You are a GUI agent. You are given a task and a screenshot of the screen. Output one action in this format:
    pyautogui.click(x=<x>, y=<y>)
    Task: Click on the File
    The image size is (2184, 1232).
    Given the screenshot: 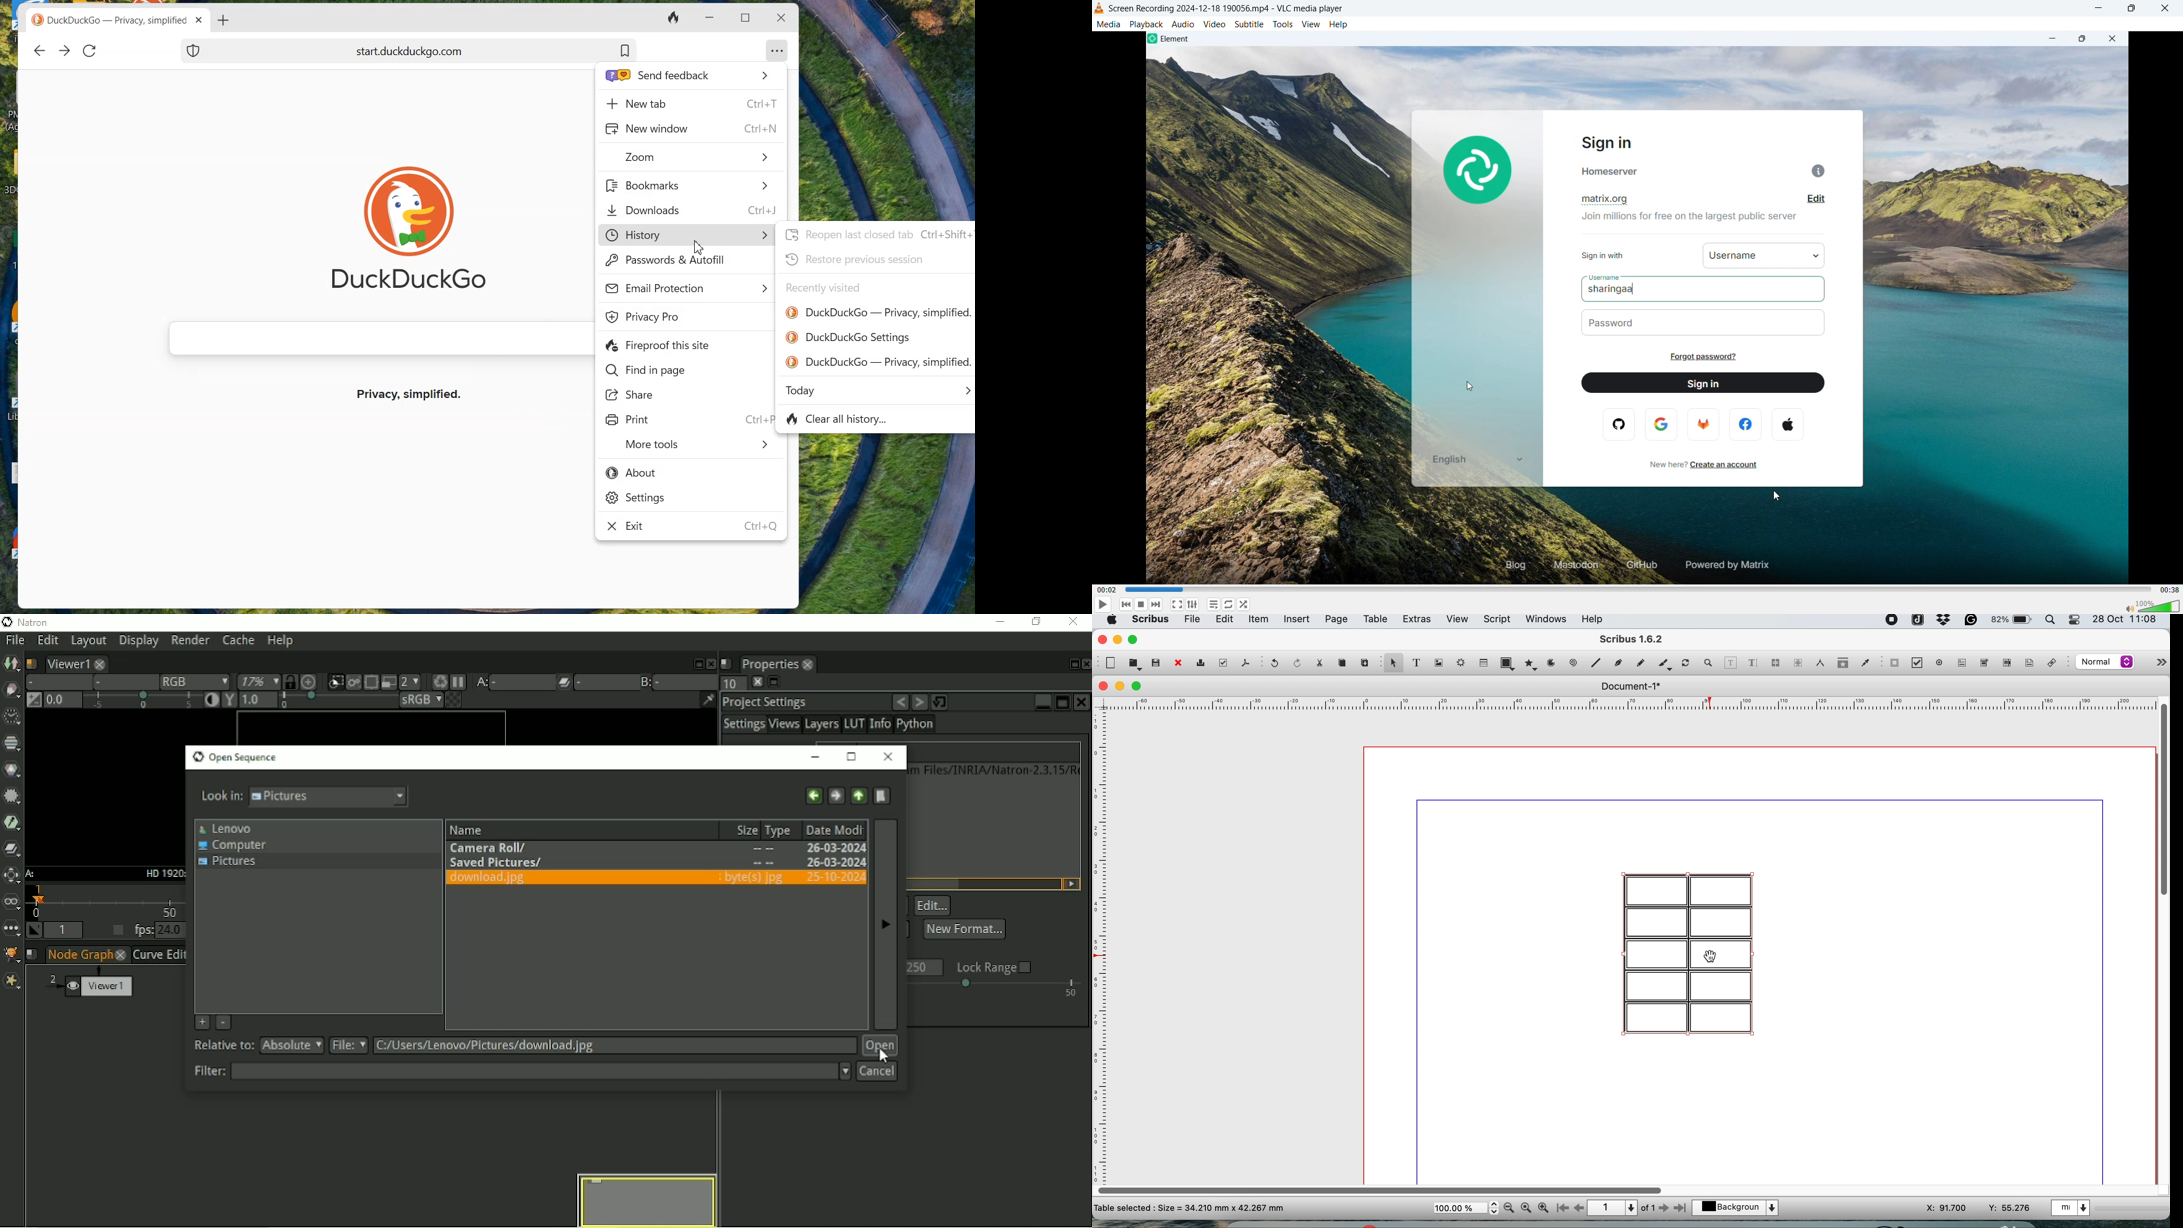 What is the action you would take?
    pyautogui.click(x=13, y=640)
    